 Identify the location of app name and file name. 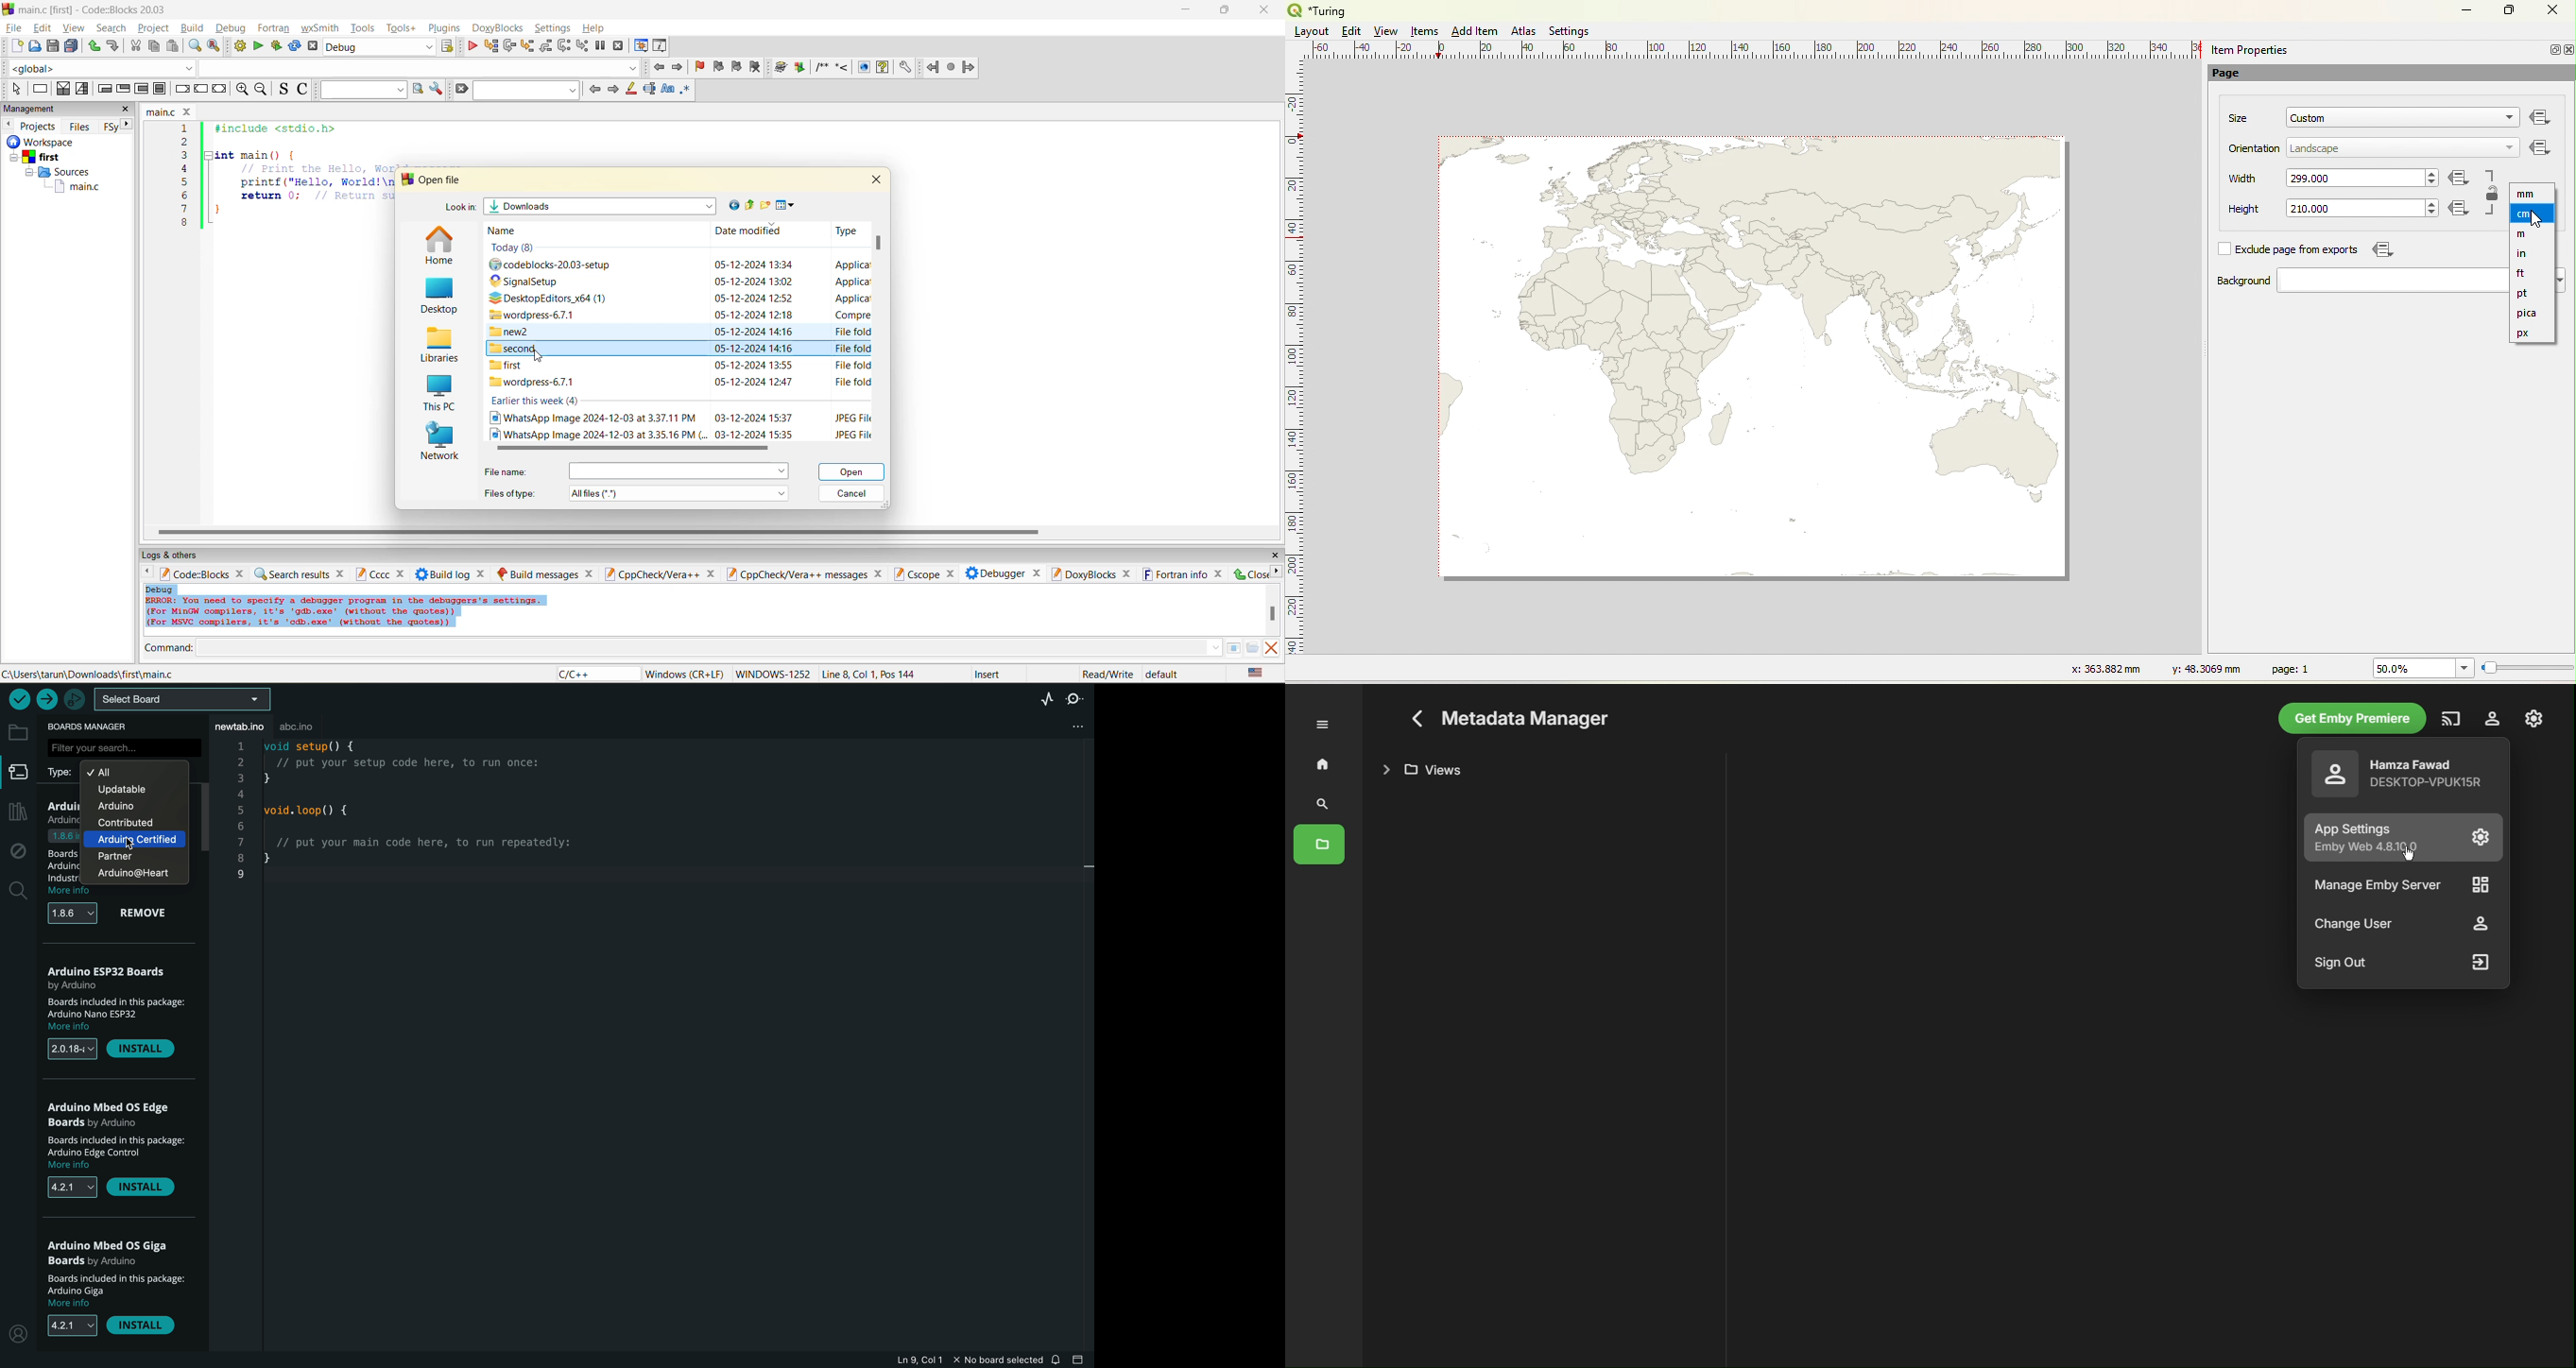
(95, 9).